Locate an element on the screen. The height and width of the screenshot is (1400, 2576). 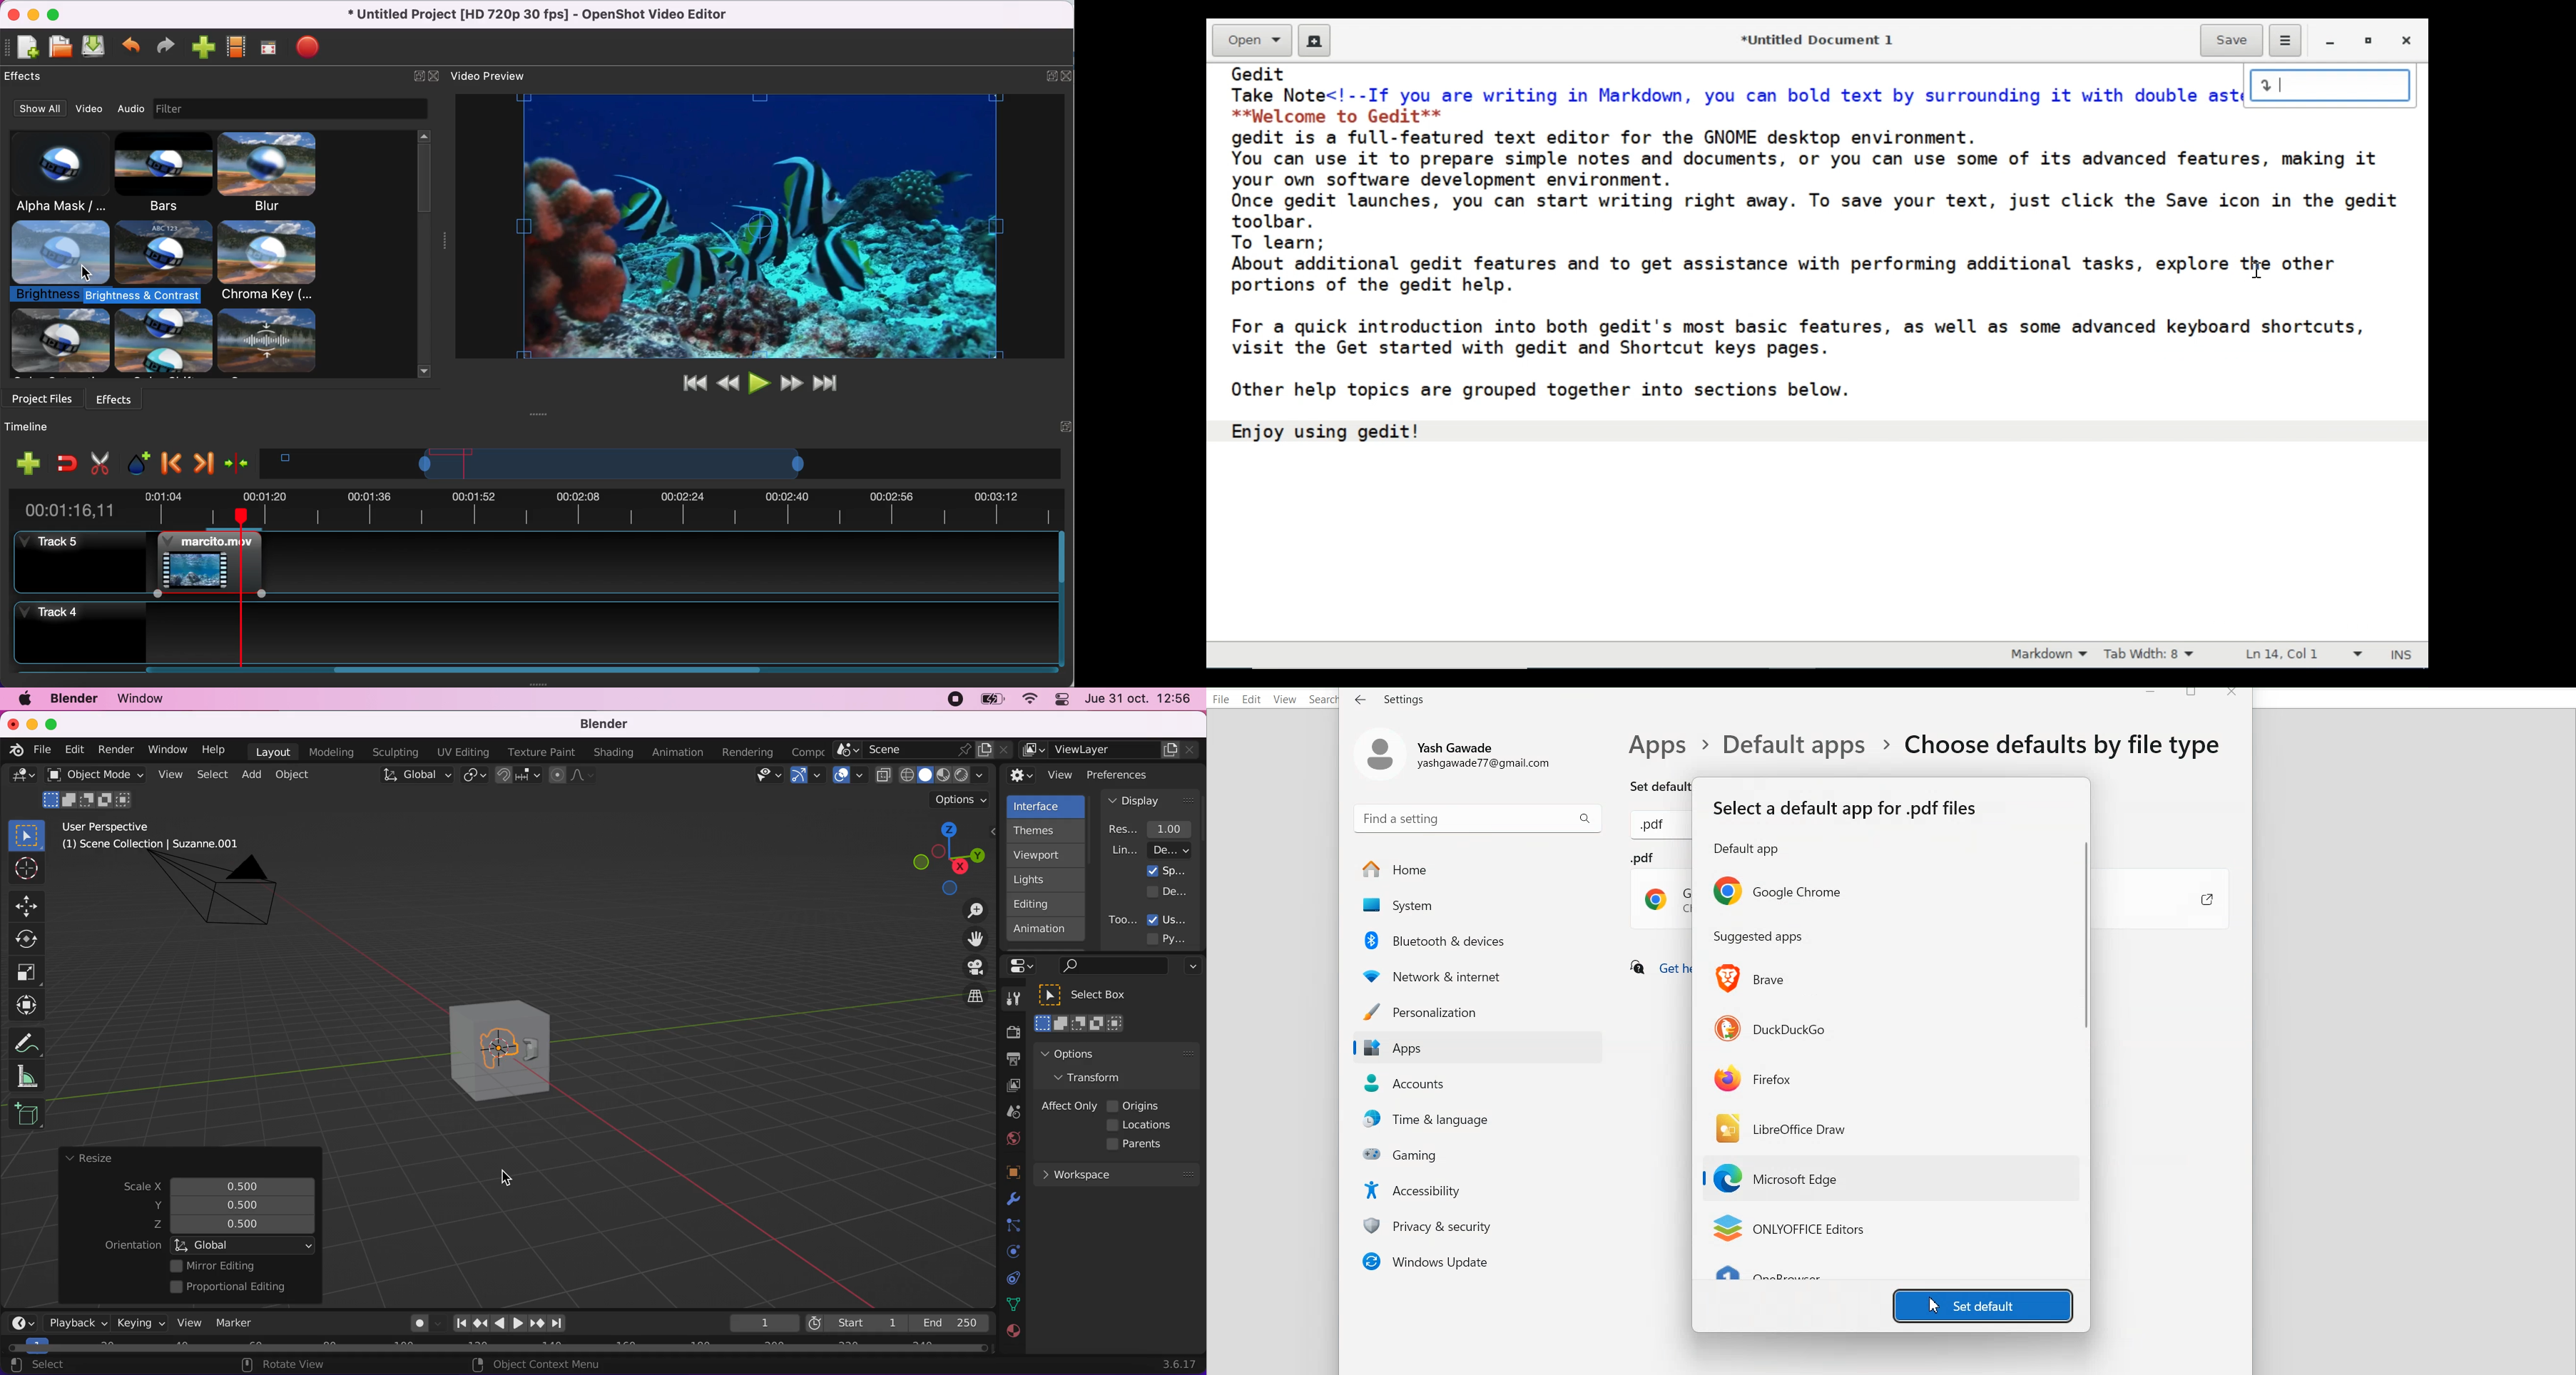
interface is located at coordinates (1048, 805).